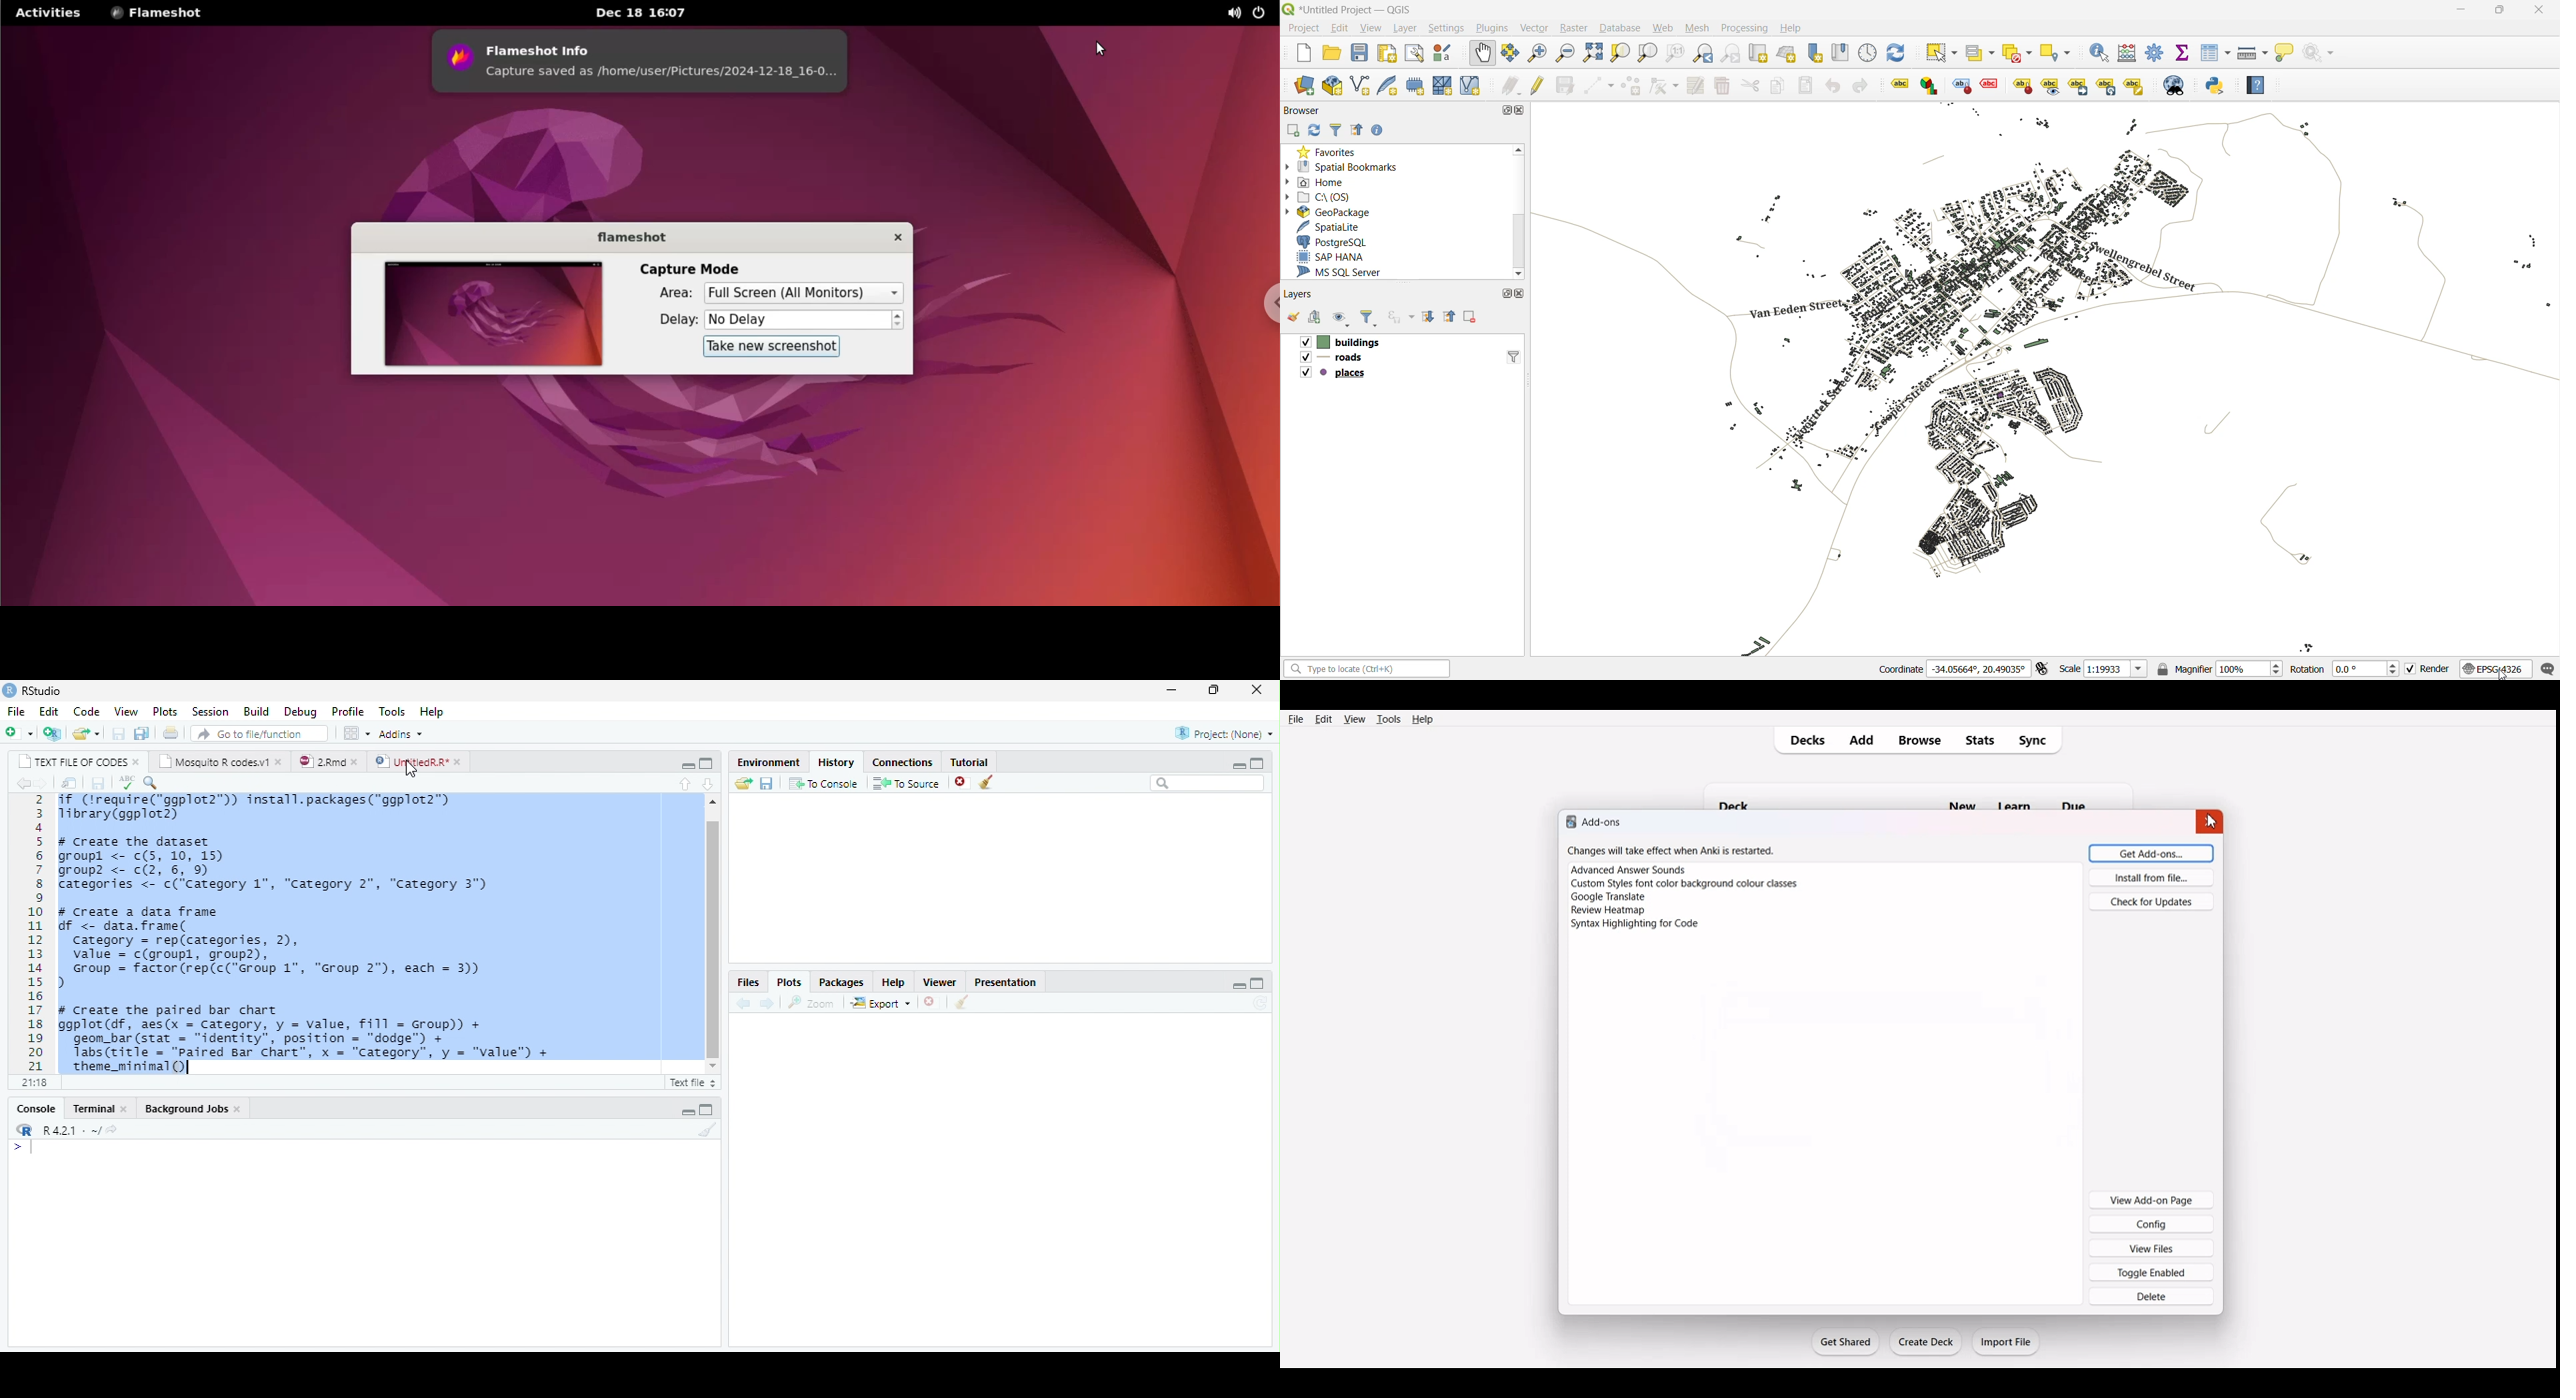 Image resolution: width=2576 pixels, height=1400 pixels. Describe the element at coordinates (1539, 84) in the screenshot. I see `toggle edits` at that location.